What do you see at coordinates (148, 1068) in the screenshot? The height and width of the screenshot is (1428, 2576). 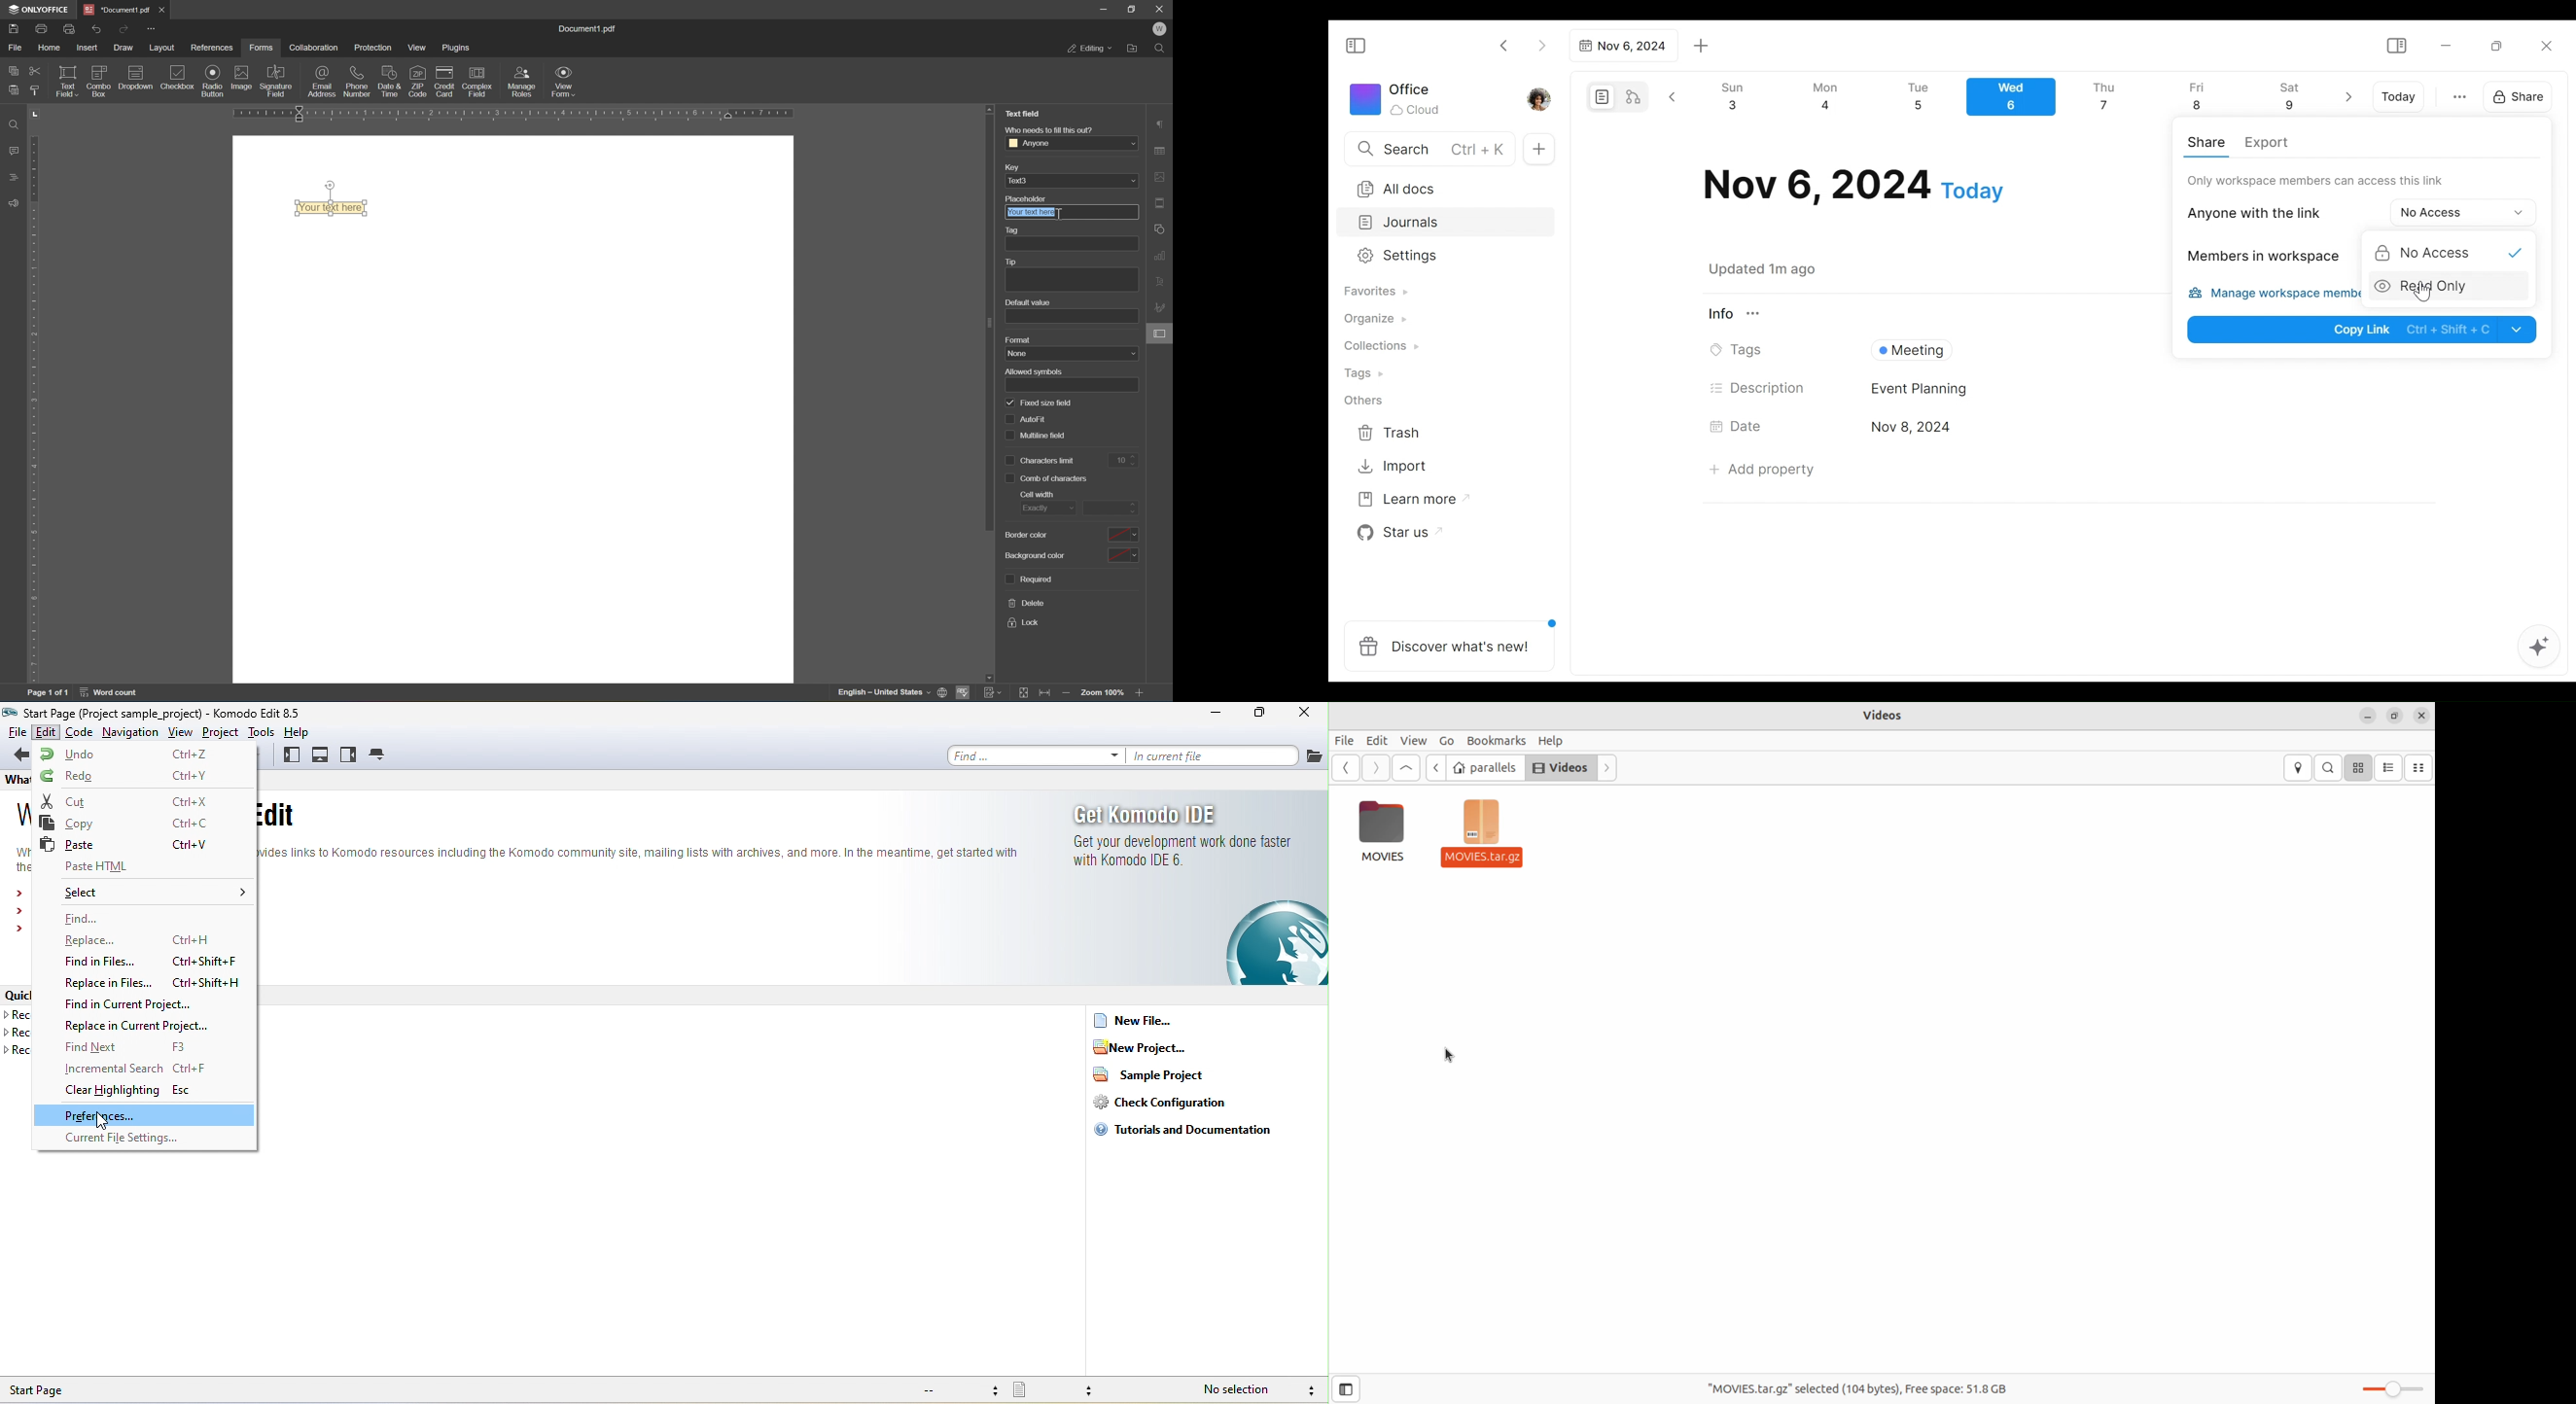 I see `incremental searh` at bounding box center [148, 1068].